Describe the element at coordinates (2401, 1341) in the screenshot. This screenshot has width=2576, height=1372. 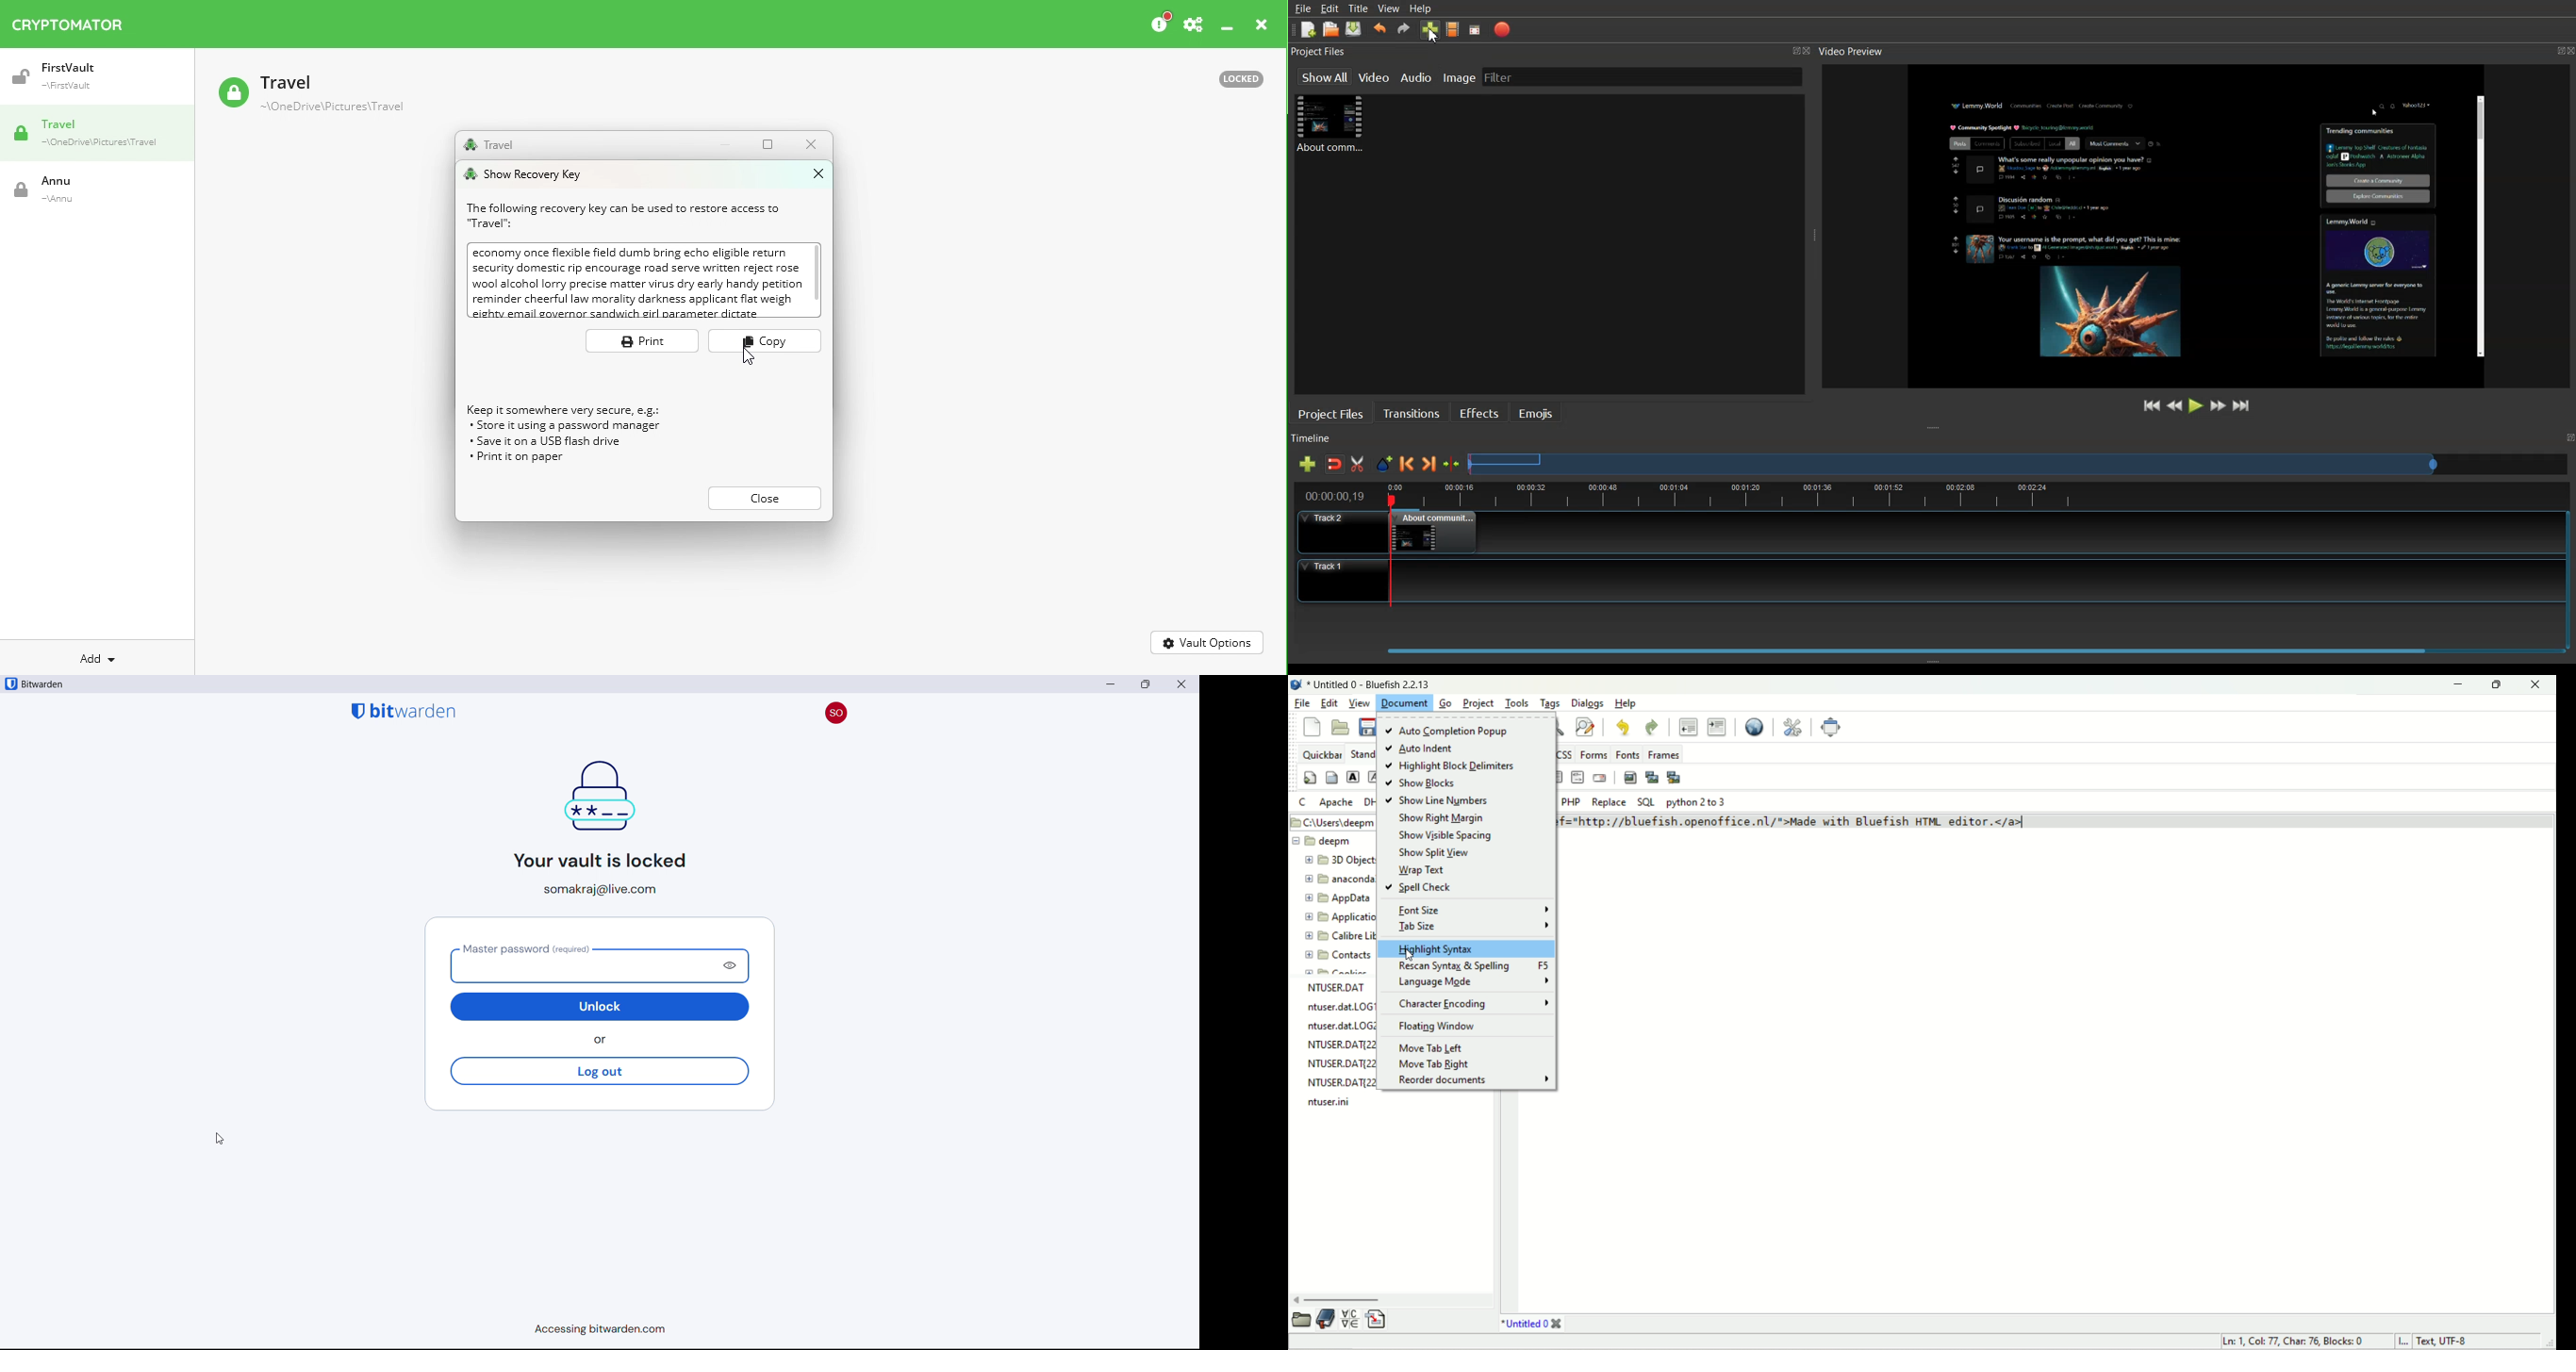
I see `I` at that location.